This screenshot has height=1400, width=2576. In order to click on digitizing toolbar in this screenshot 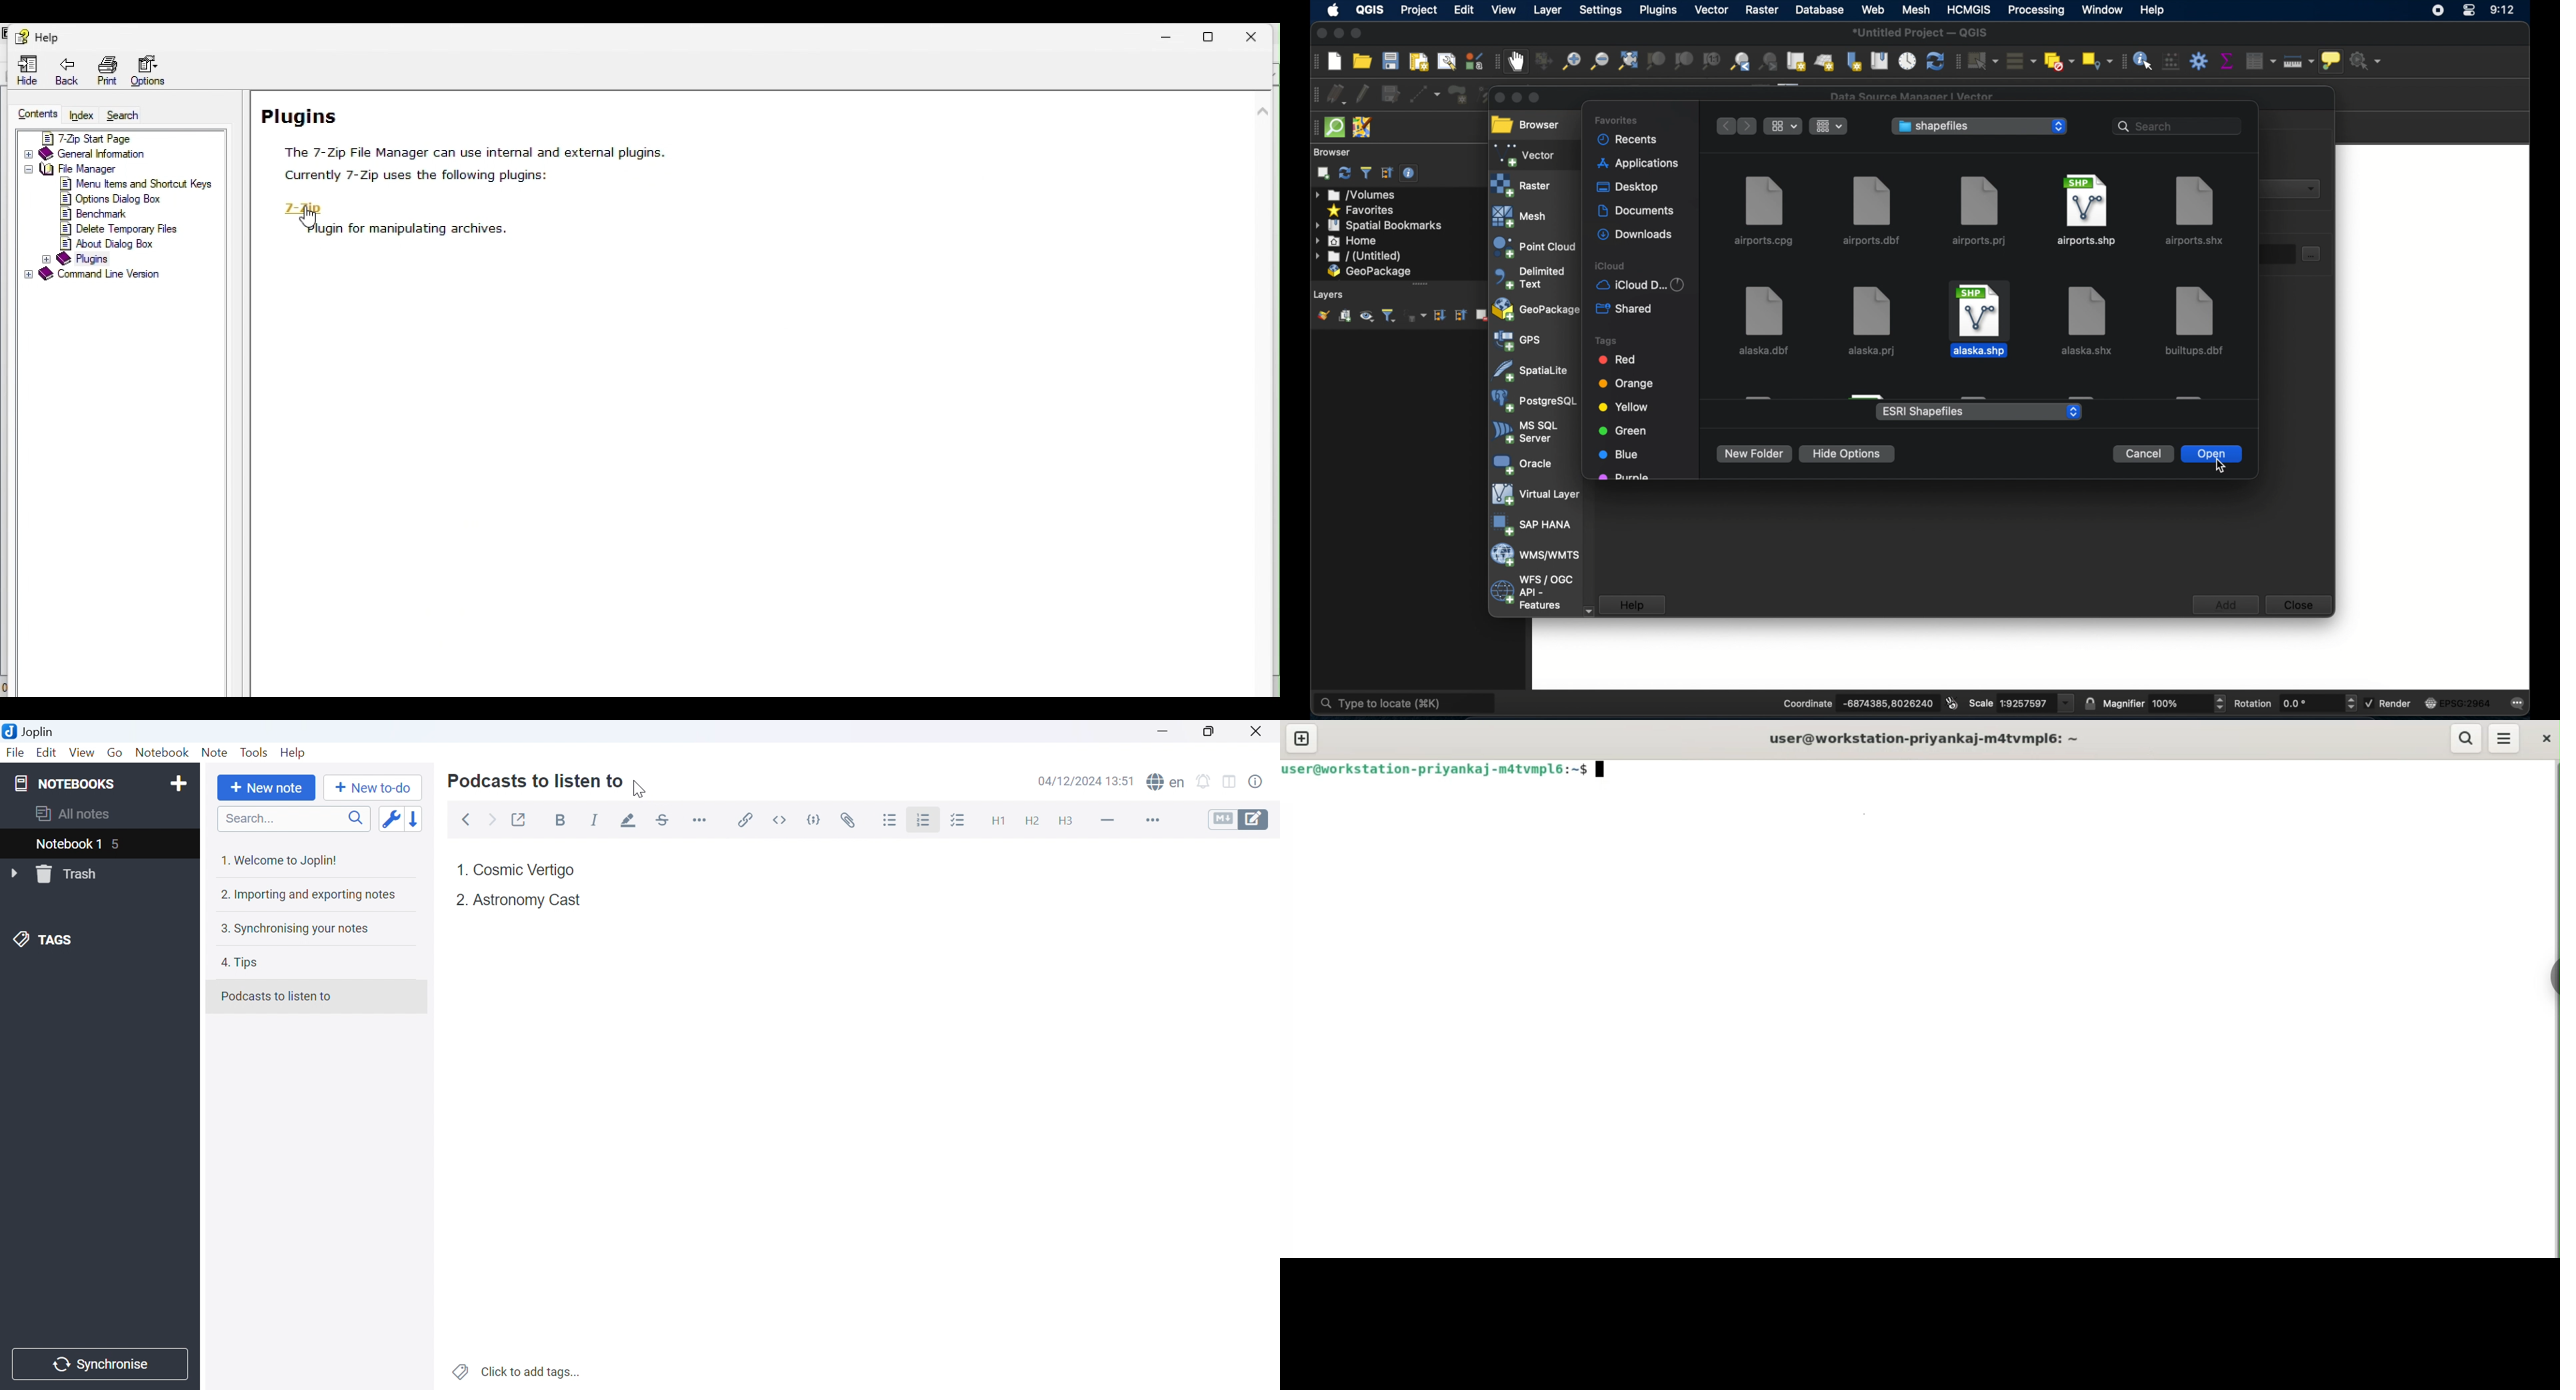, I will do `click(1311, 94)`.